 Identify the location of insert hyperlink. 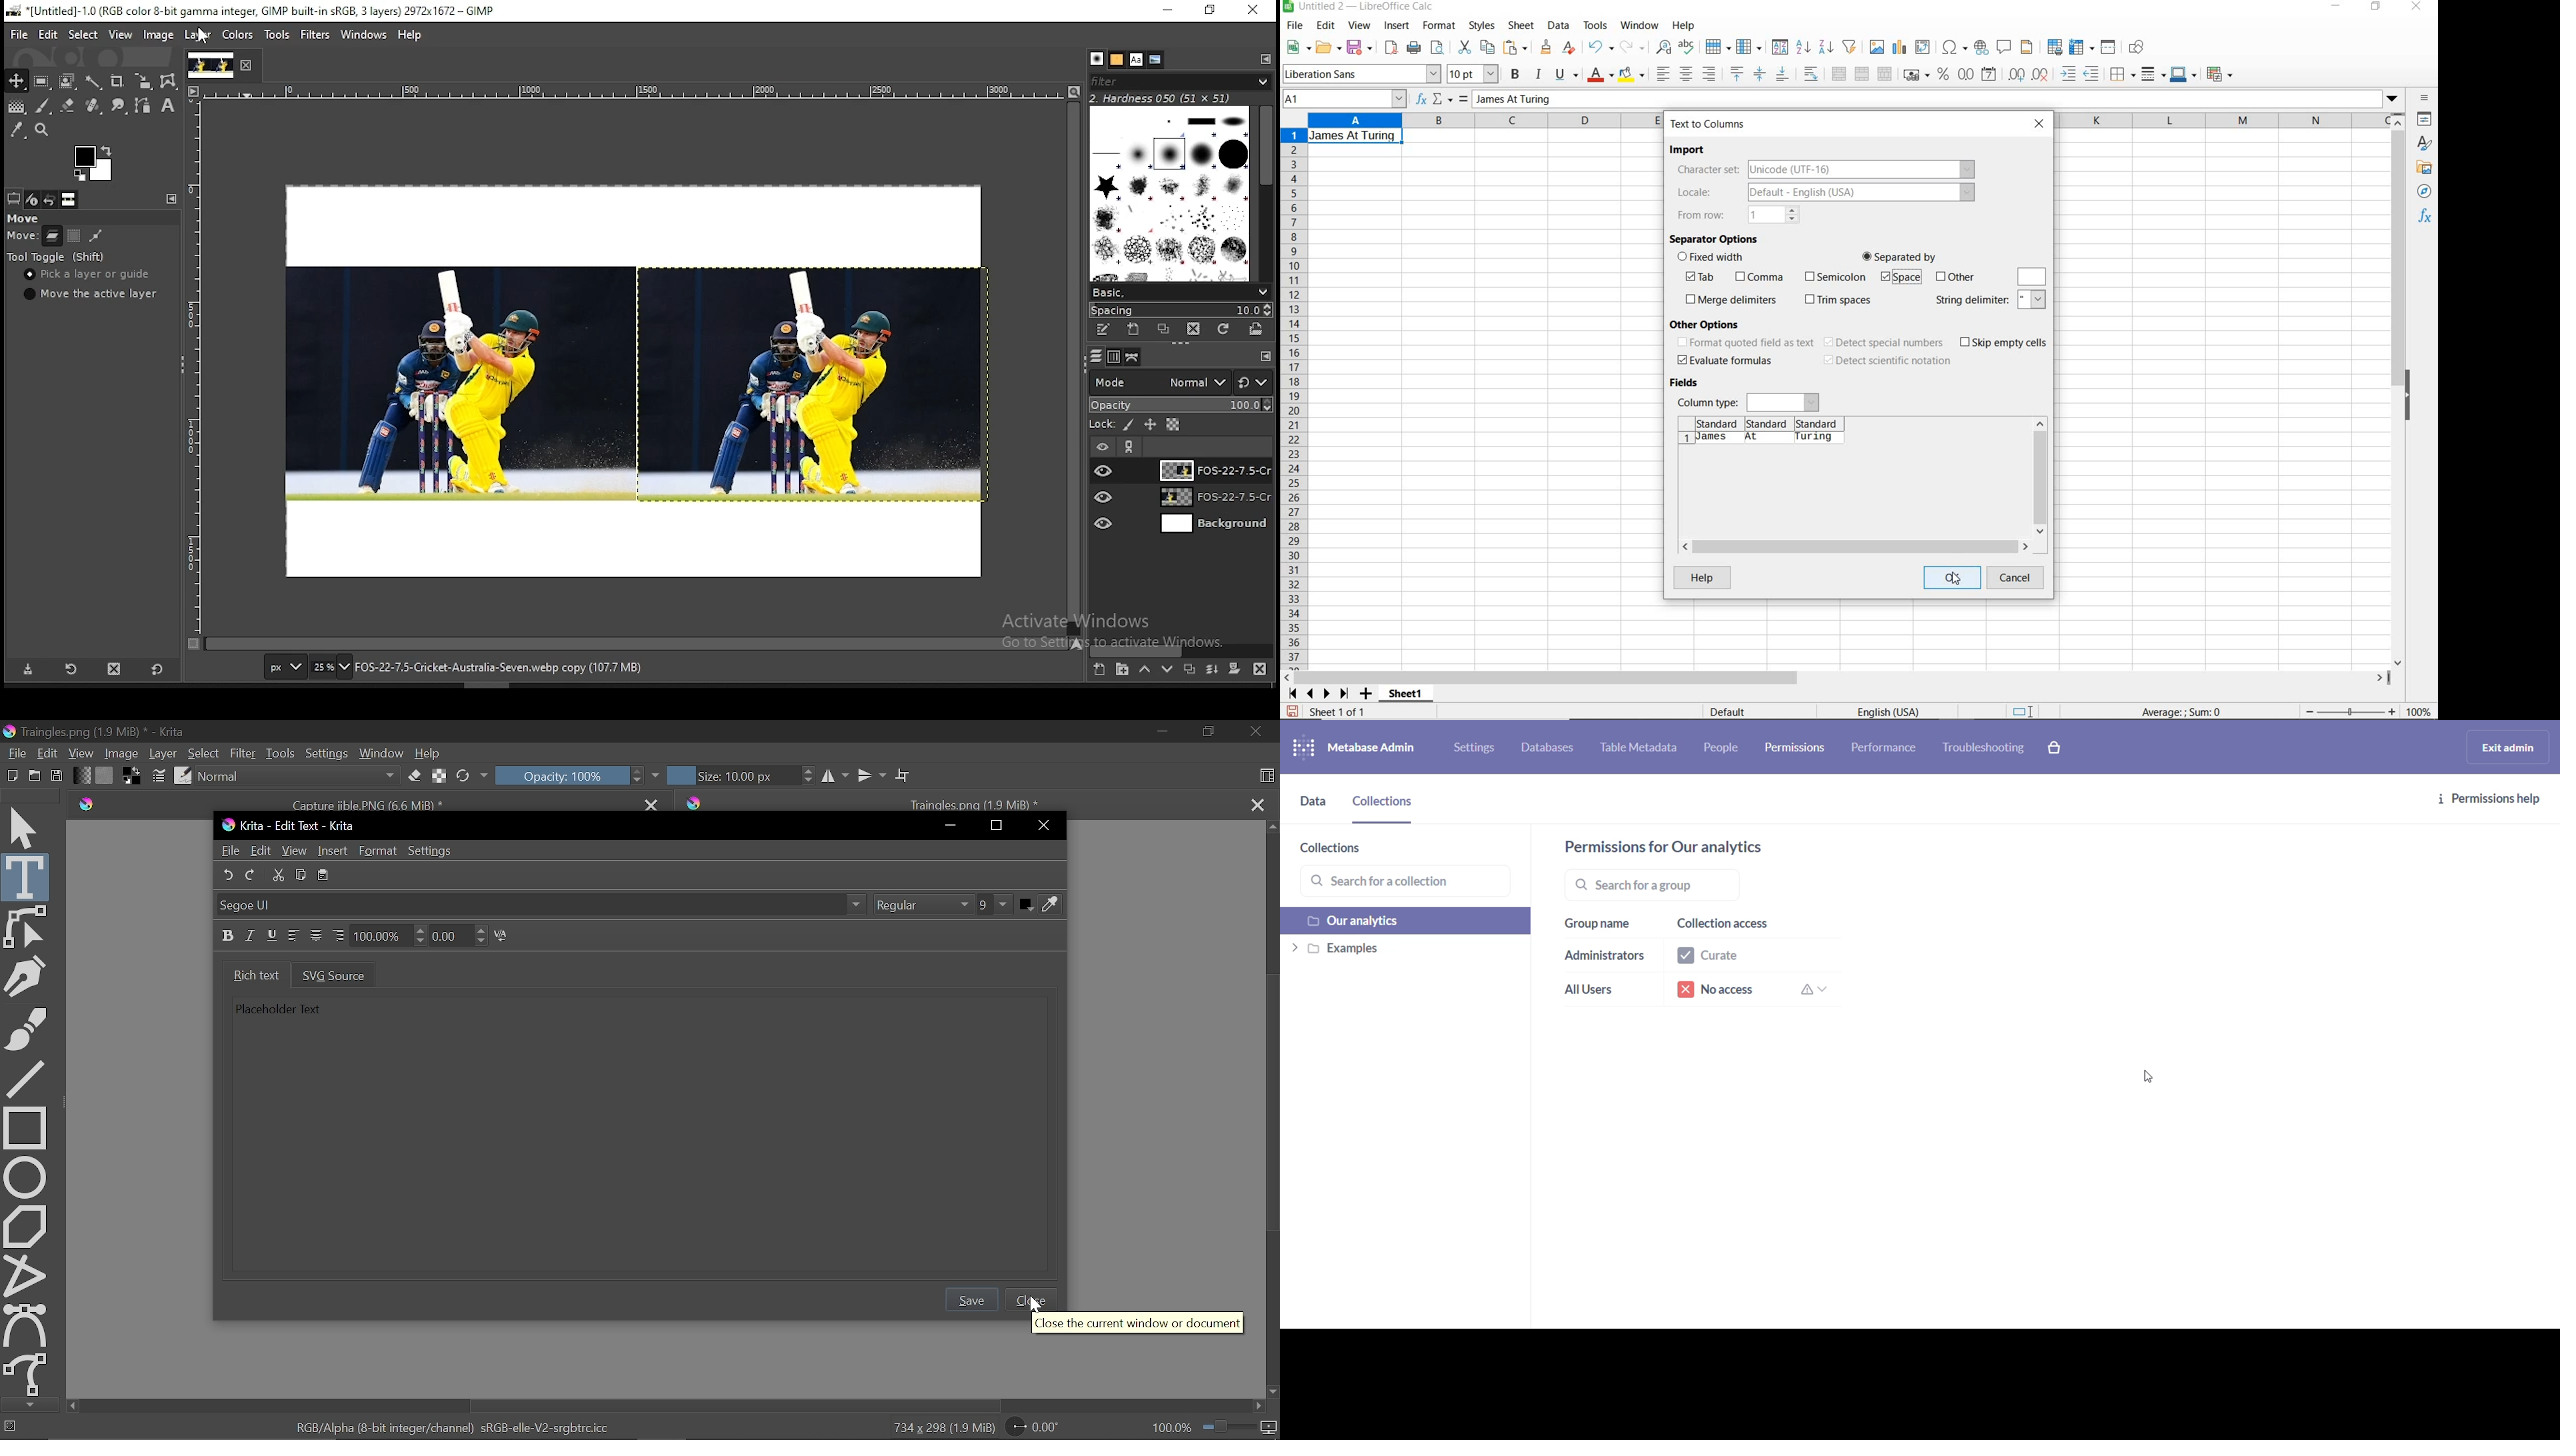
(1982, 49).